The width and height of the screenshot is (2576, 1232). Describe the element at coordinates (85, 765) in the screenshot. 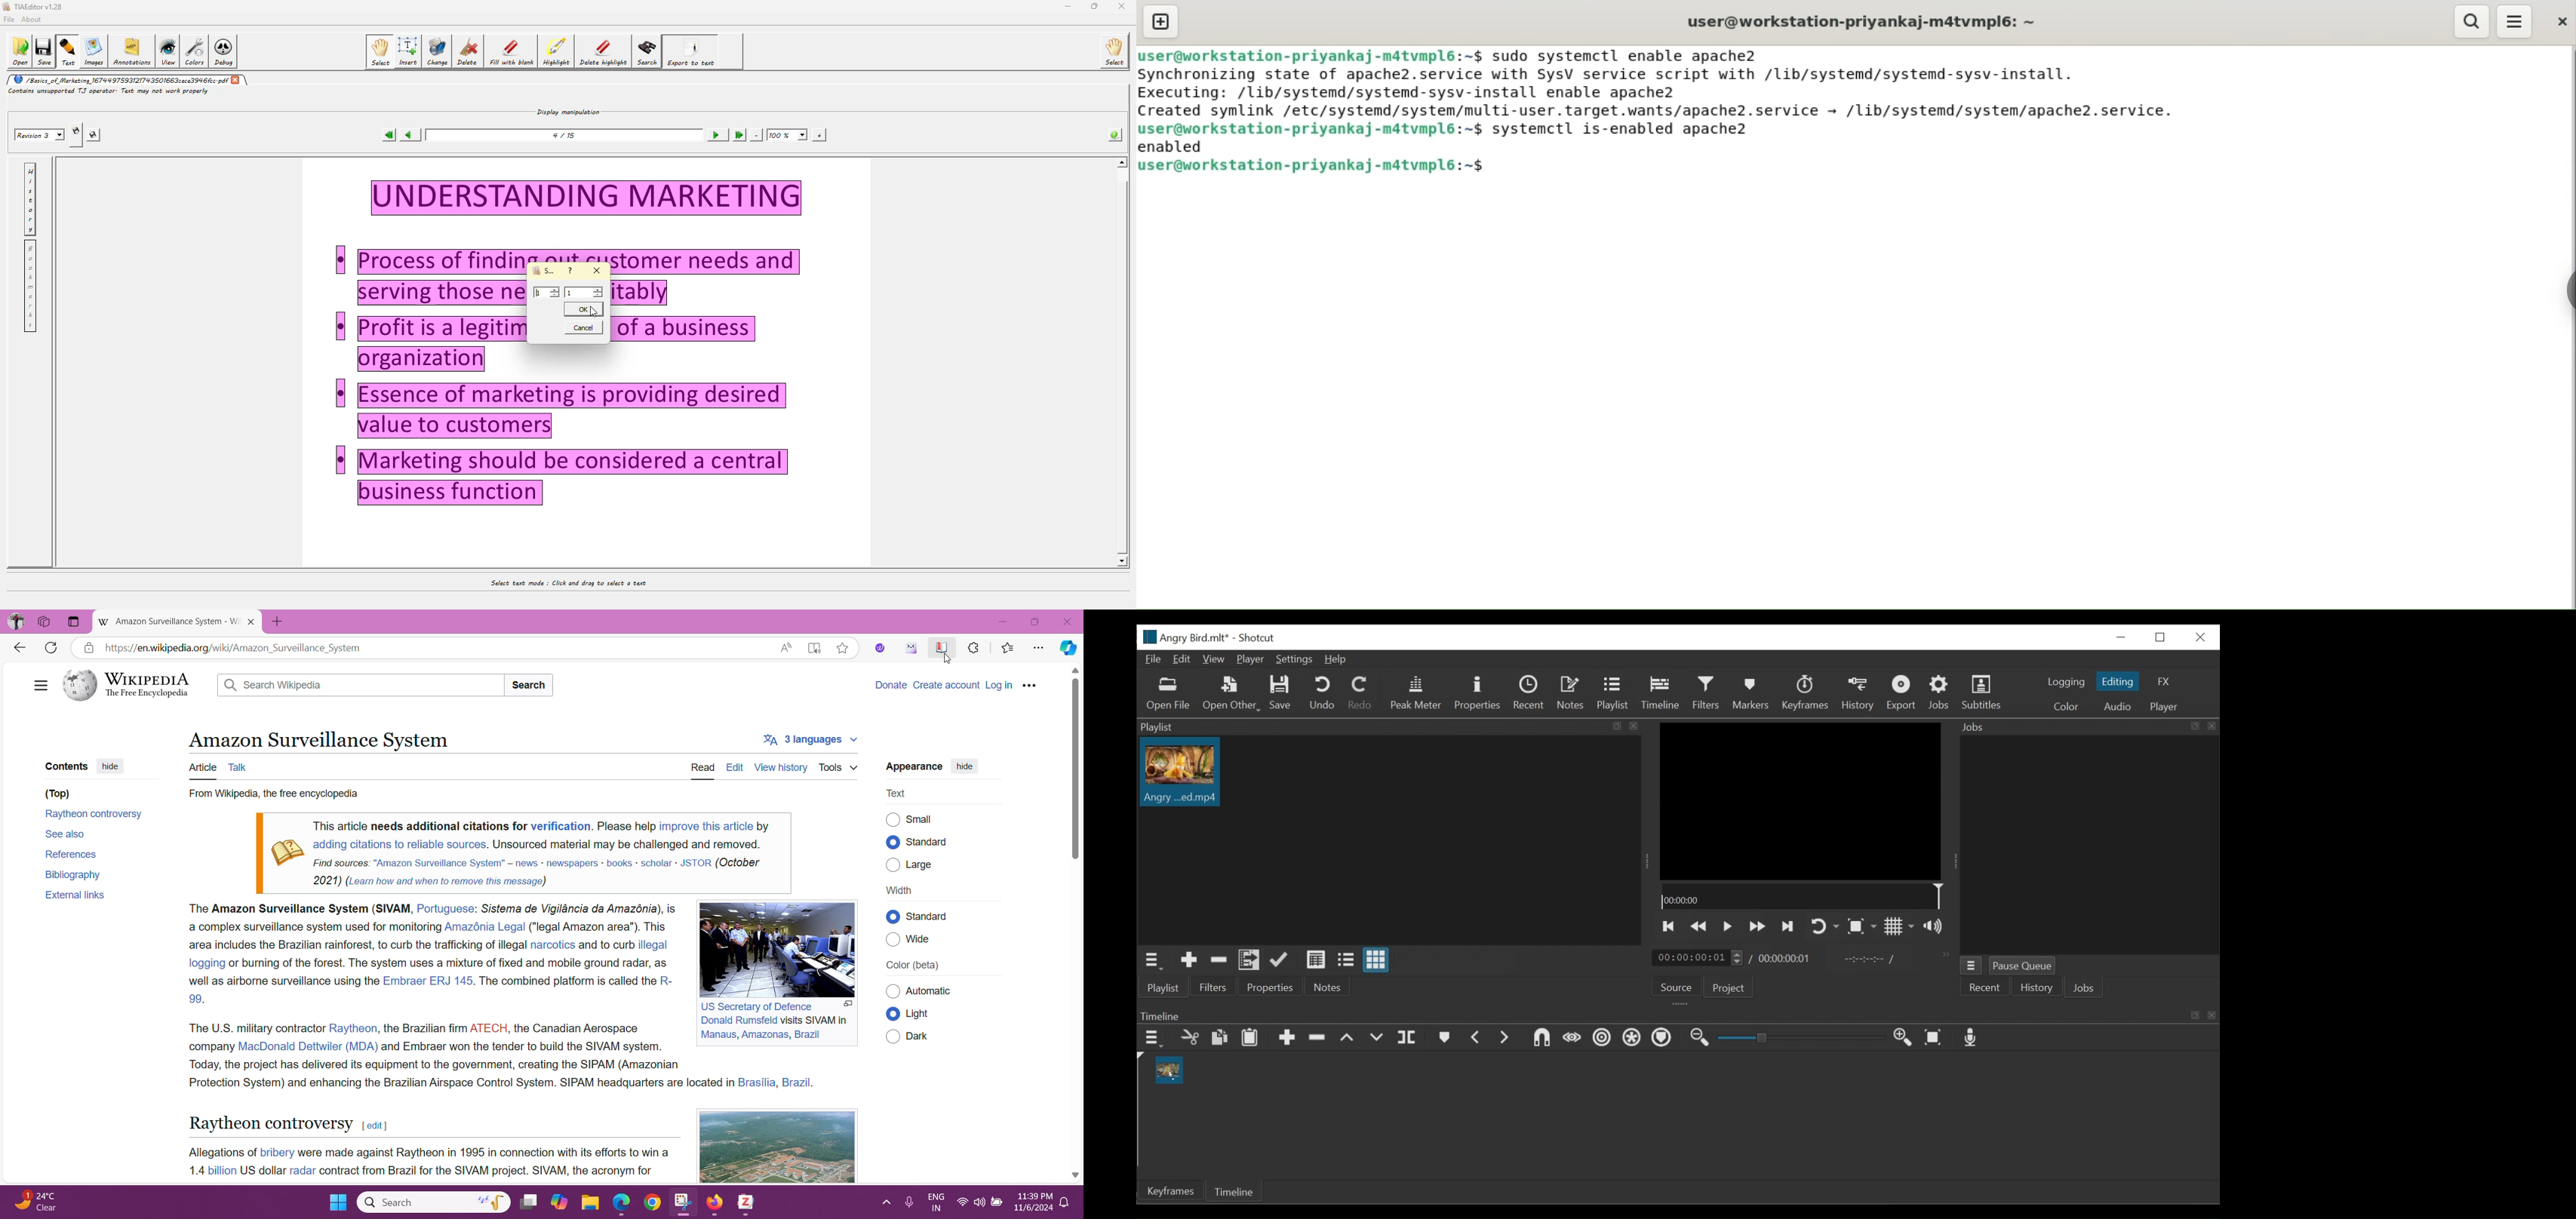

I see `Contents hide` at that location.